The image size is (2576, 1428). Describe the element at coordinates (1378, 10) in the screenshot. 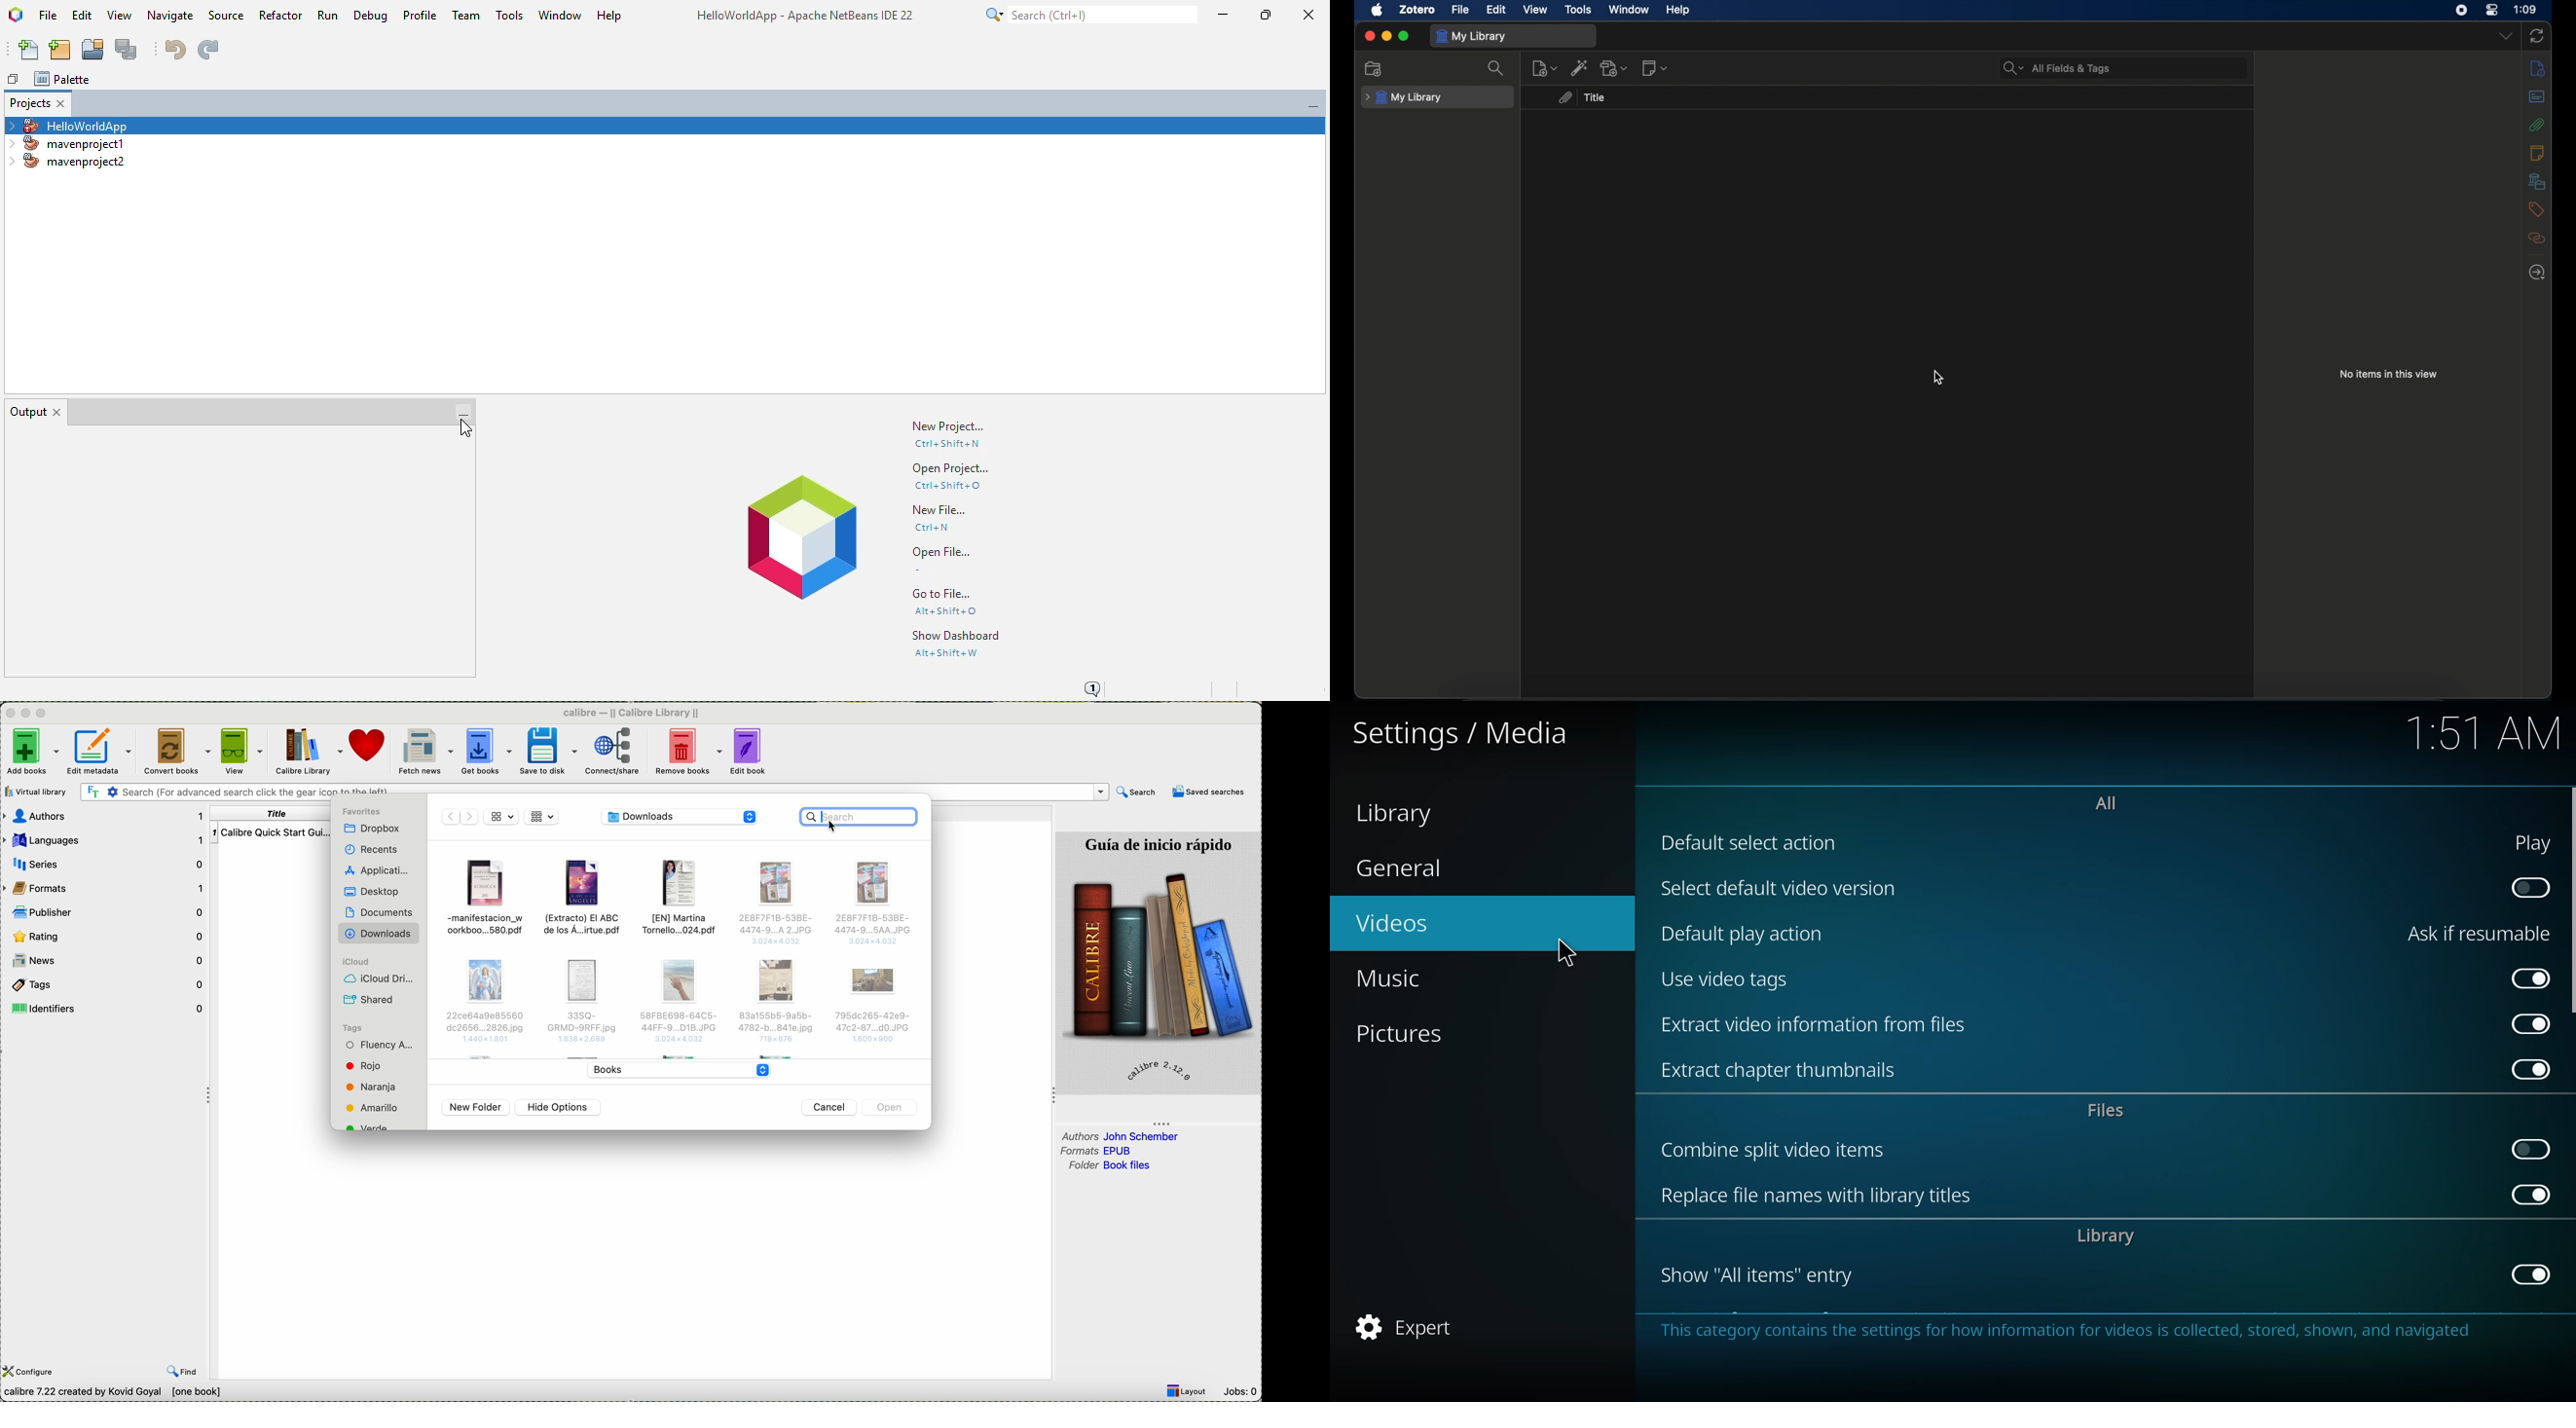

I see `apple` at that location.